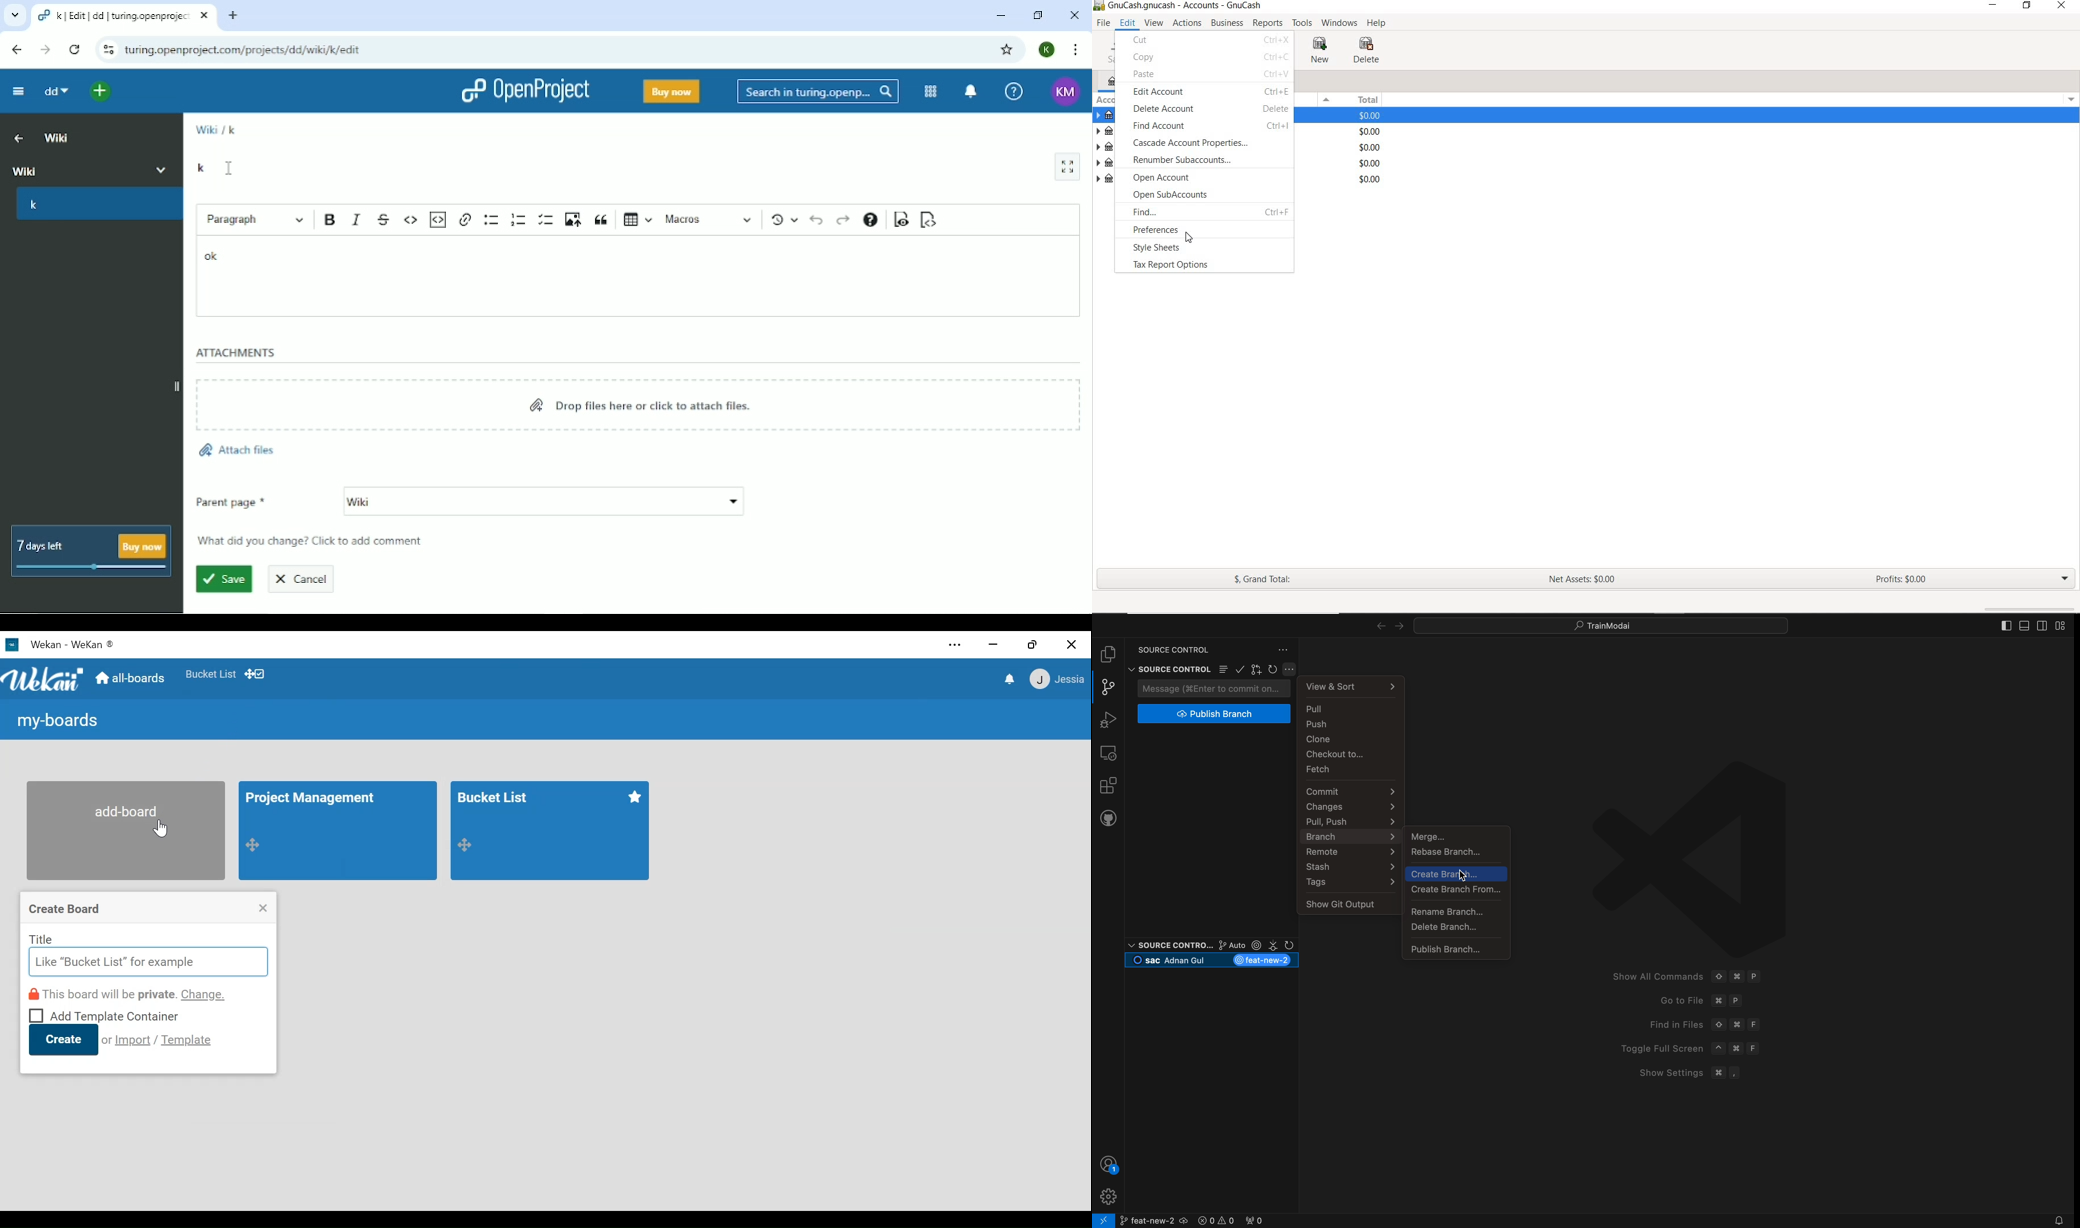  What do you see at coordinates (1906, 580) in the screenshot?
I see `PROFITS` at bounding box center [1906, 580].